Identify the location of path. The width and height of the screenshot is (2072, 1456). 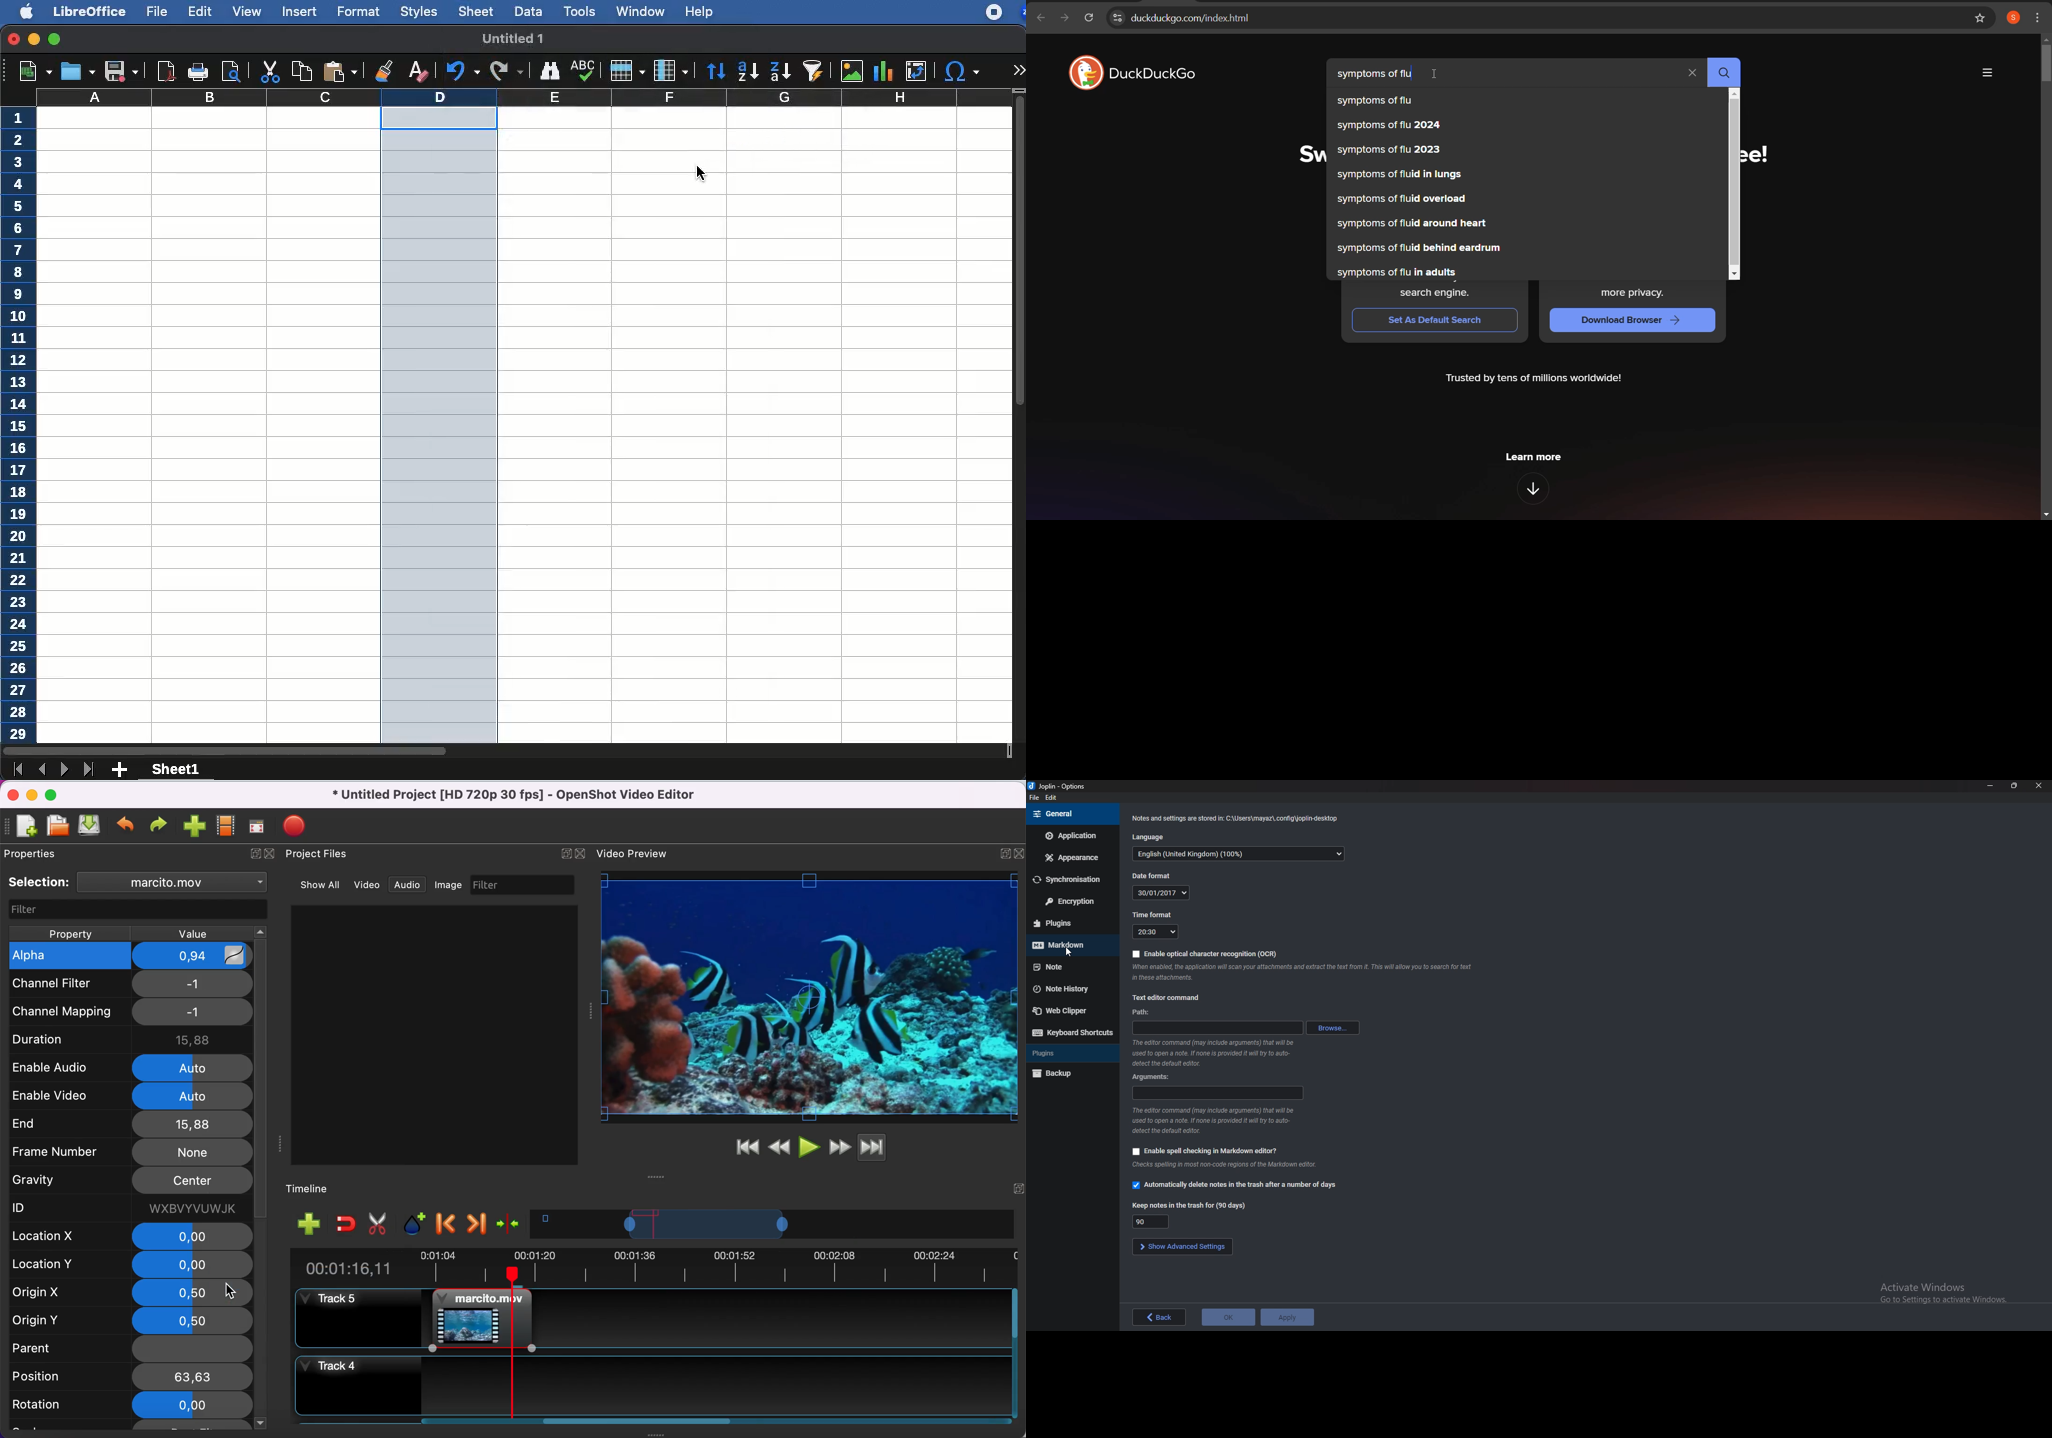
(1218, 1027).